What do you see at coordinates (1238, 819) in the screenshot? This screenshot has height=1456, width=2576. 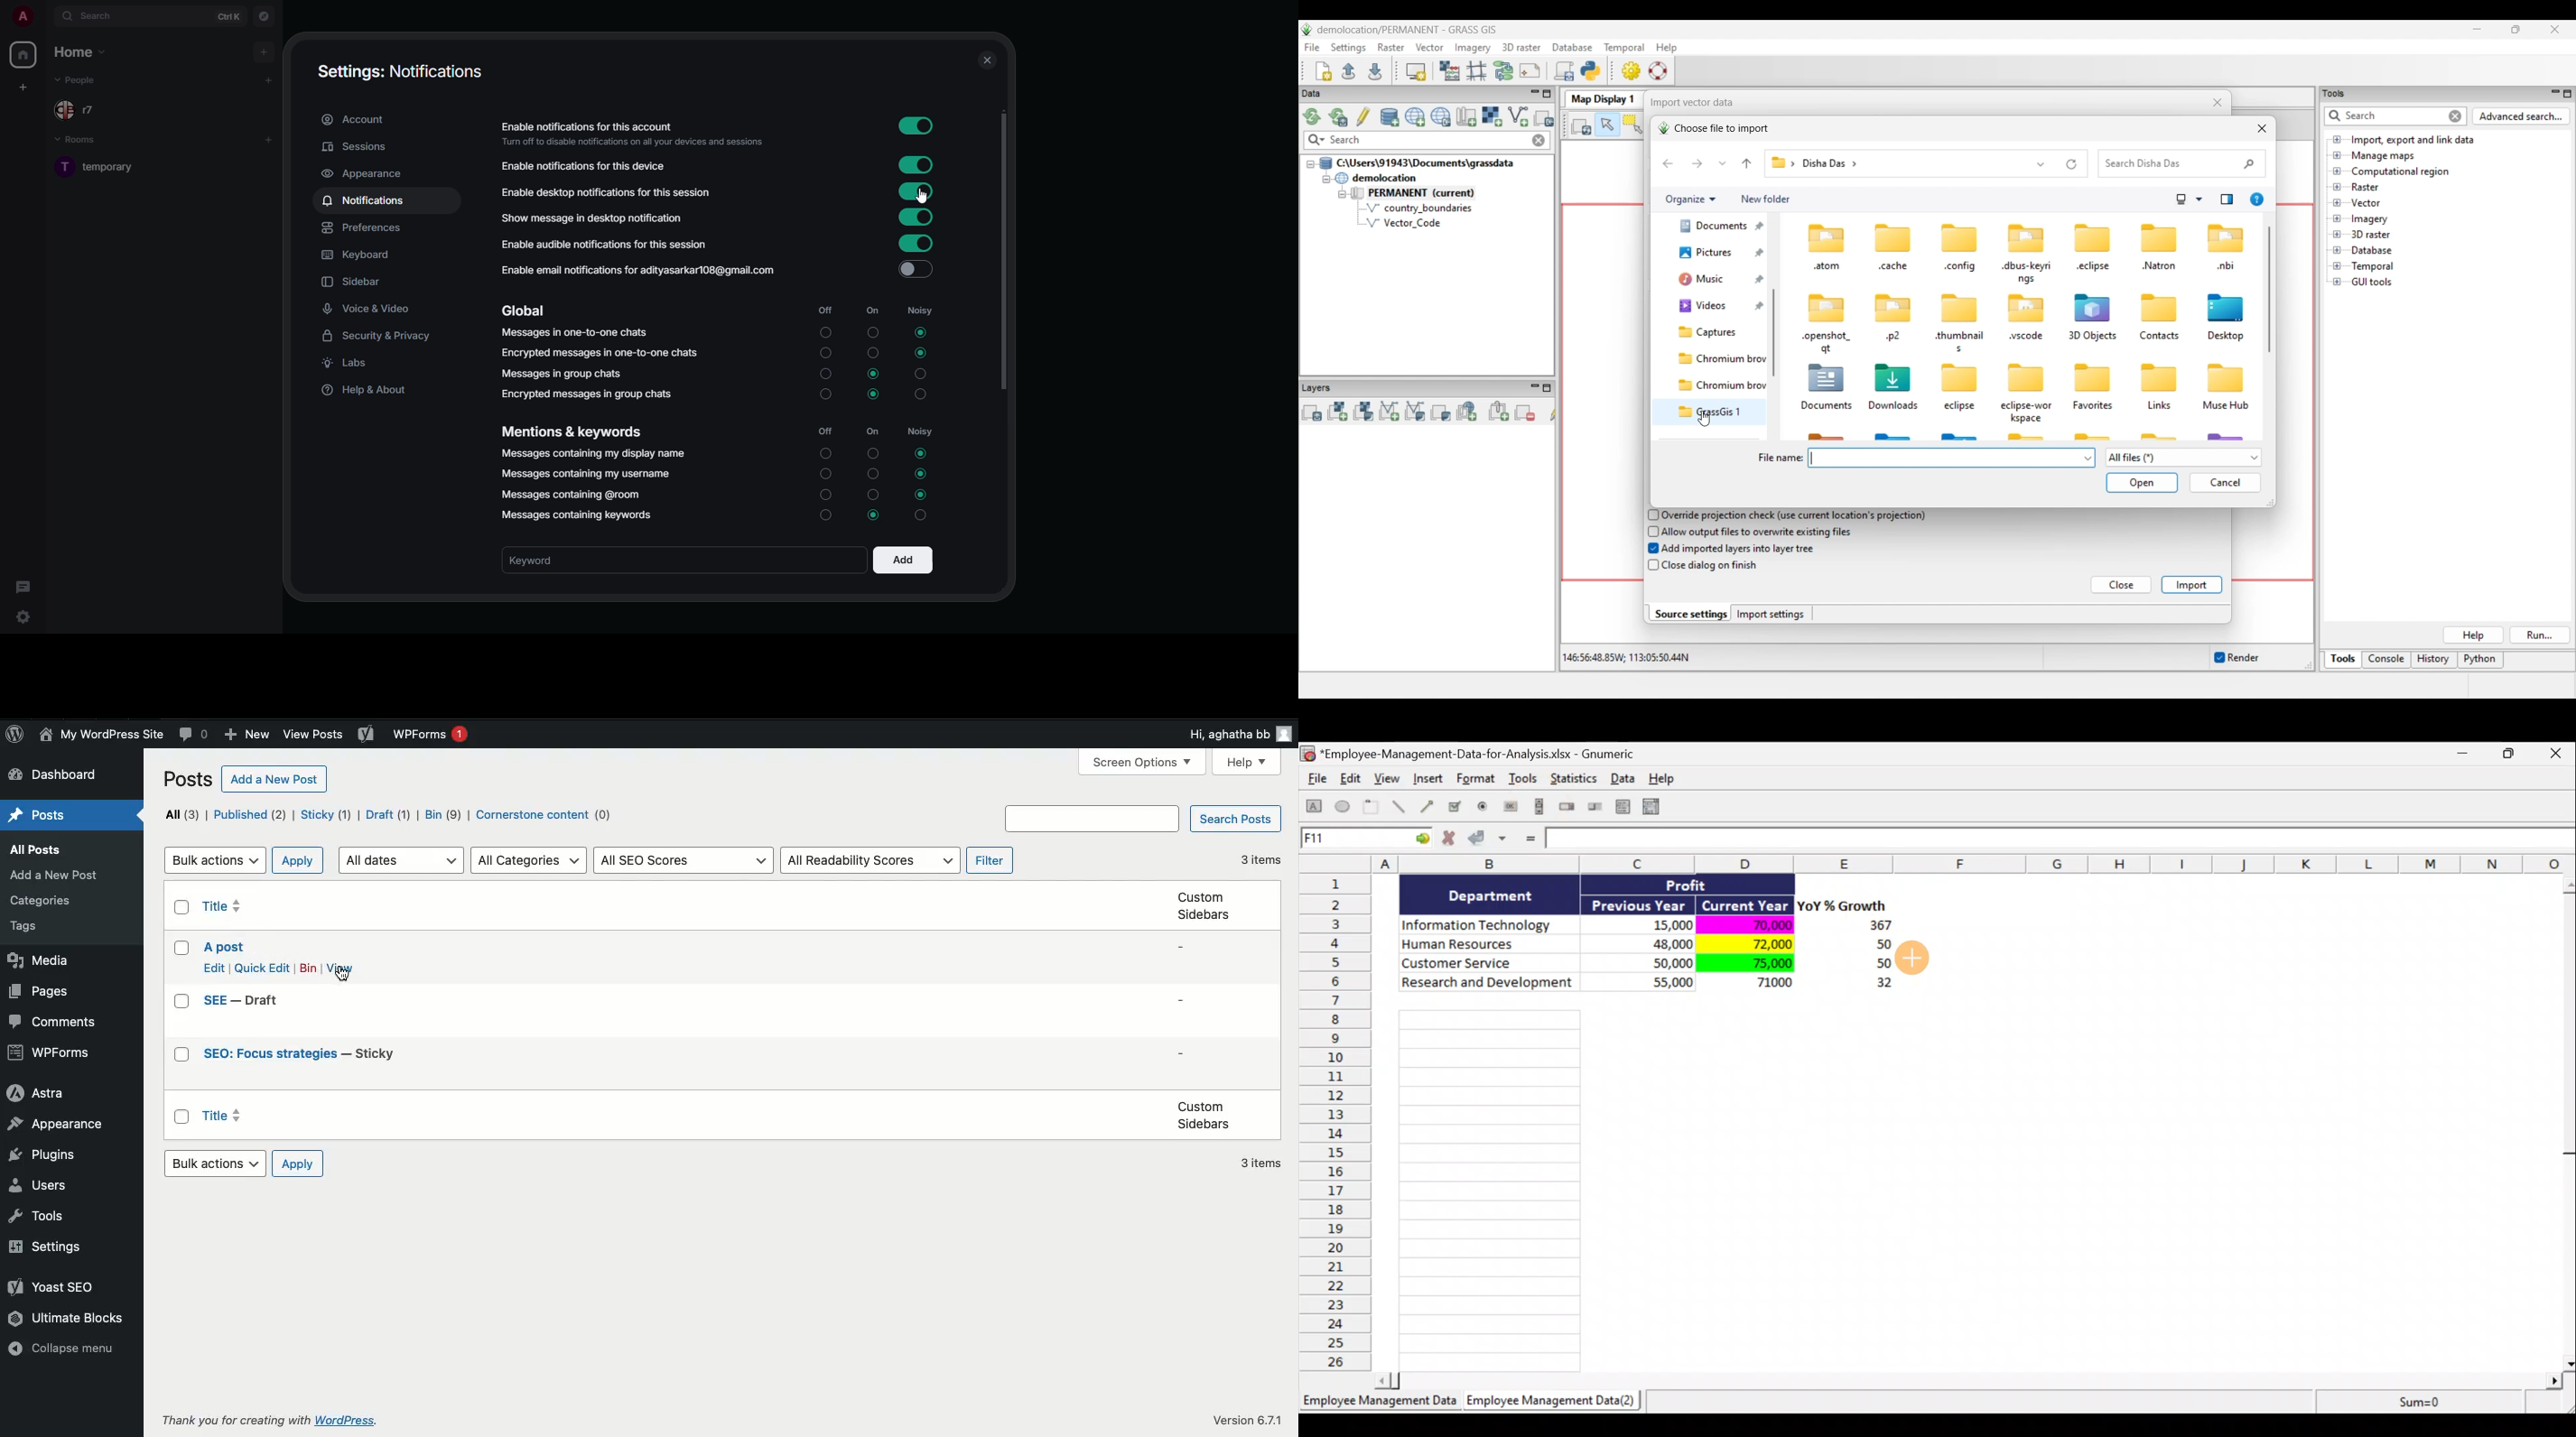 I see `Search posts` at bounding box center [1238, 819].